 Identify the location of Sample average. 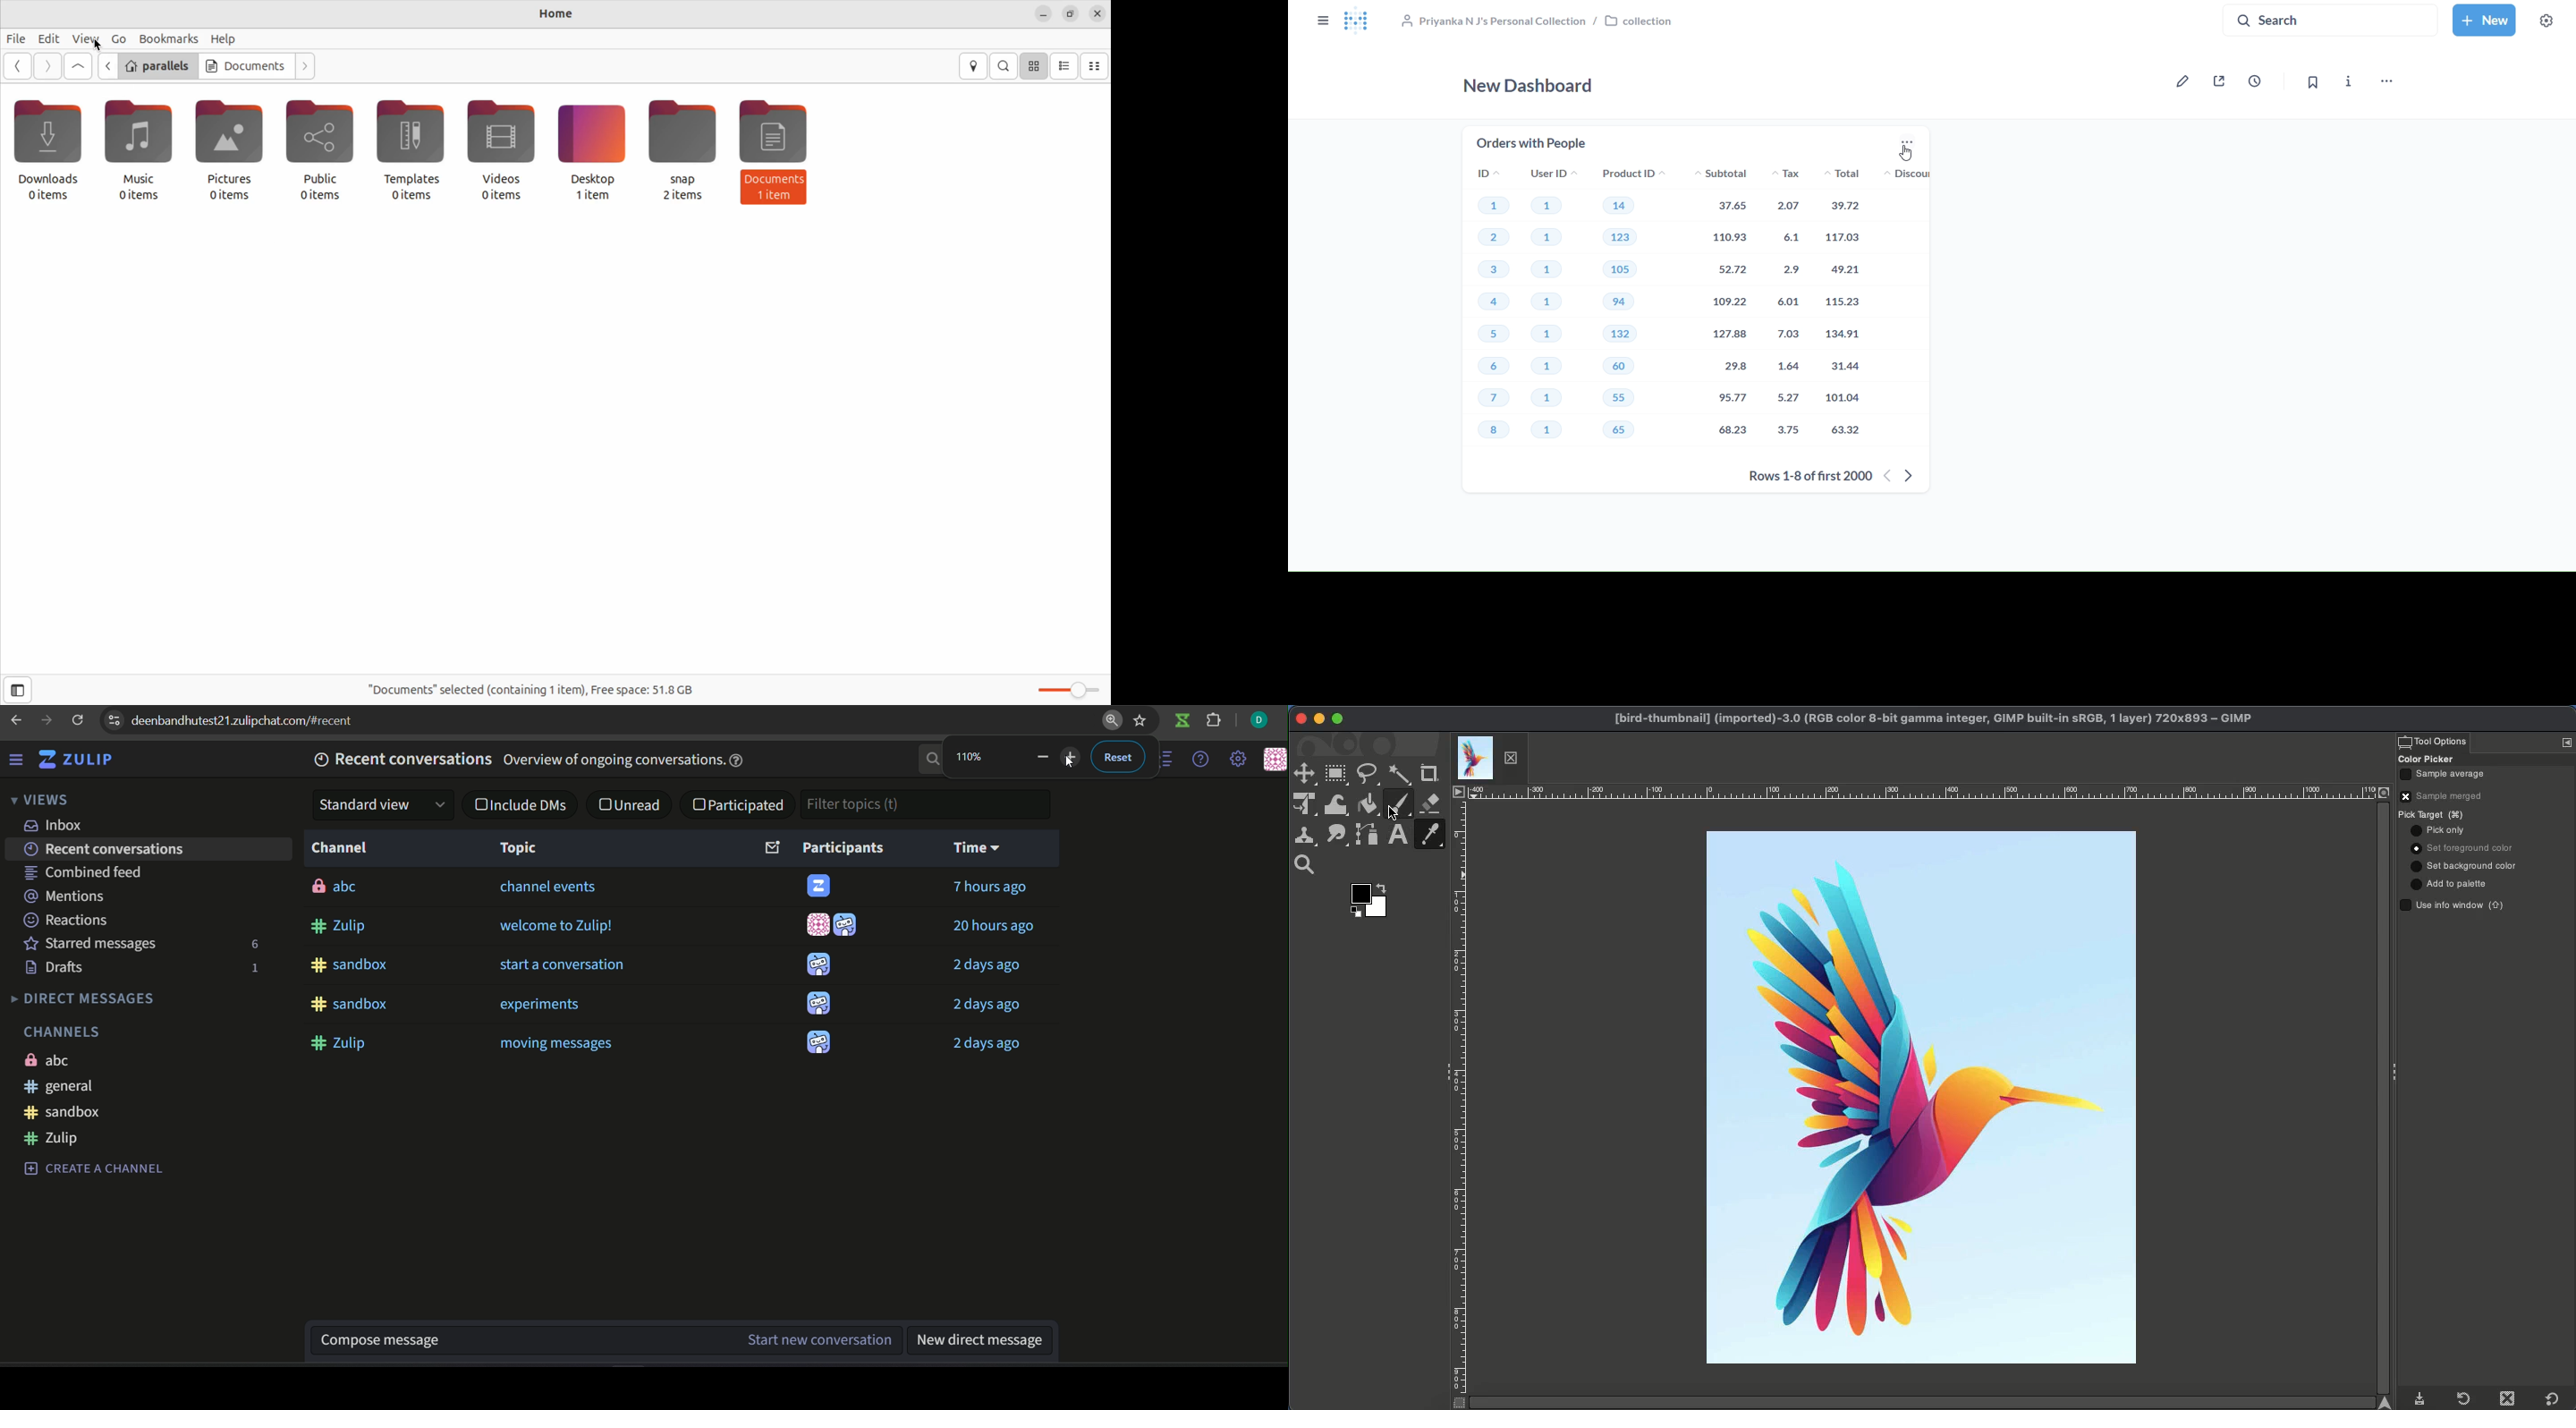
(2450, 775).